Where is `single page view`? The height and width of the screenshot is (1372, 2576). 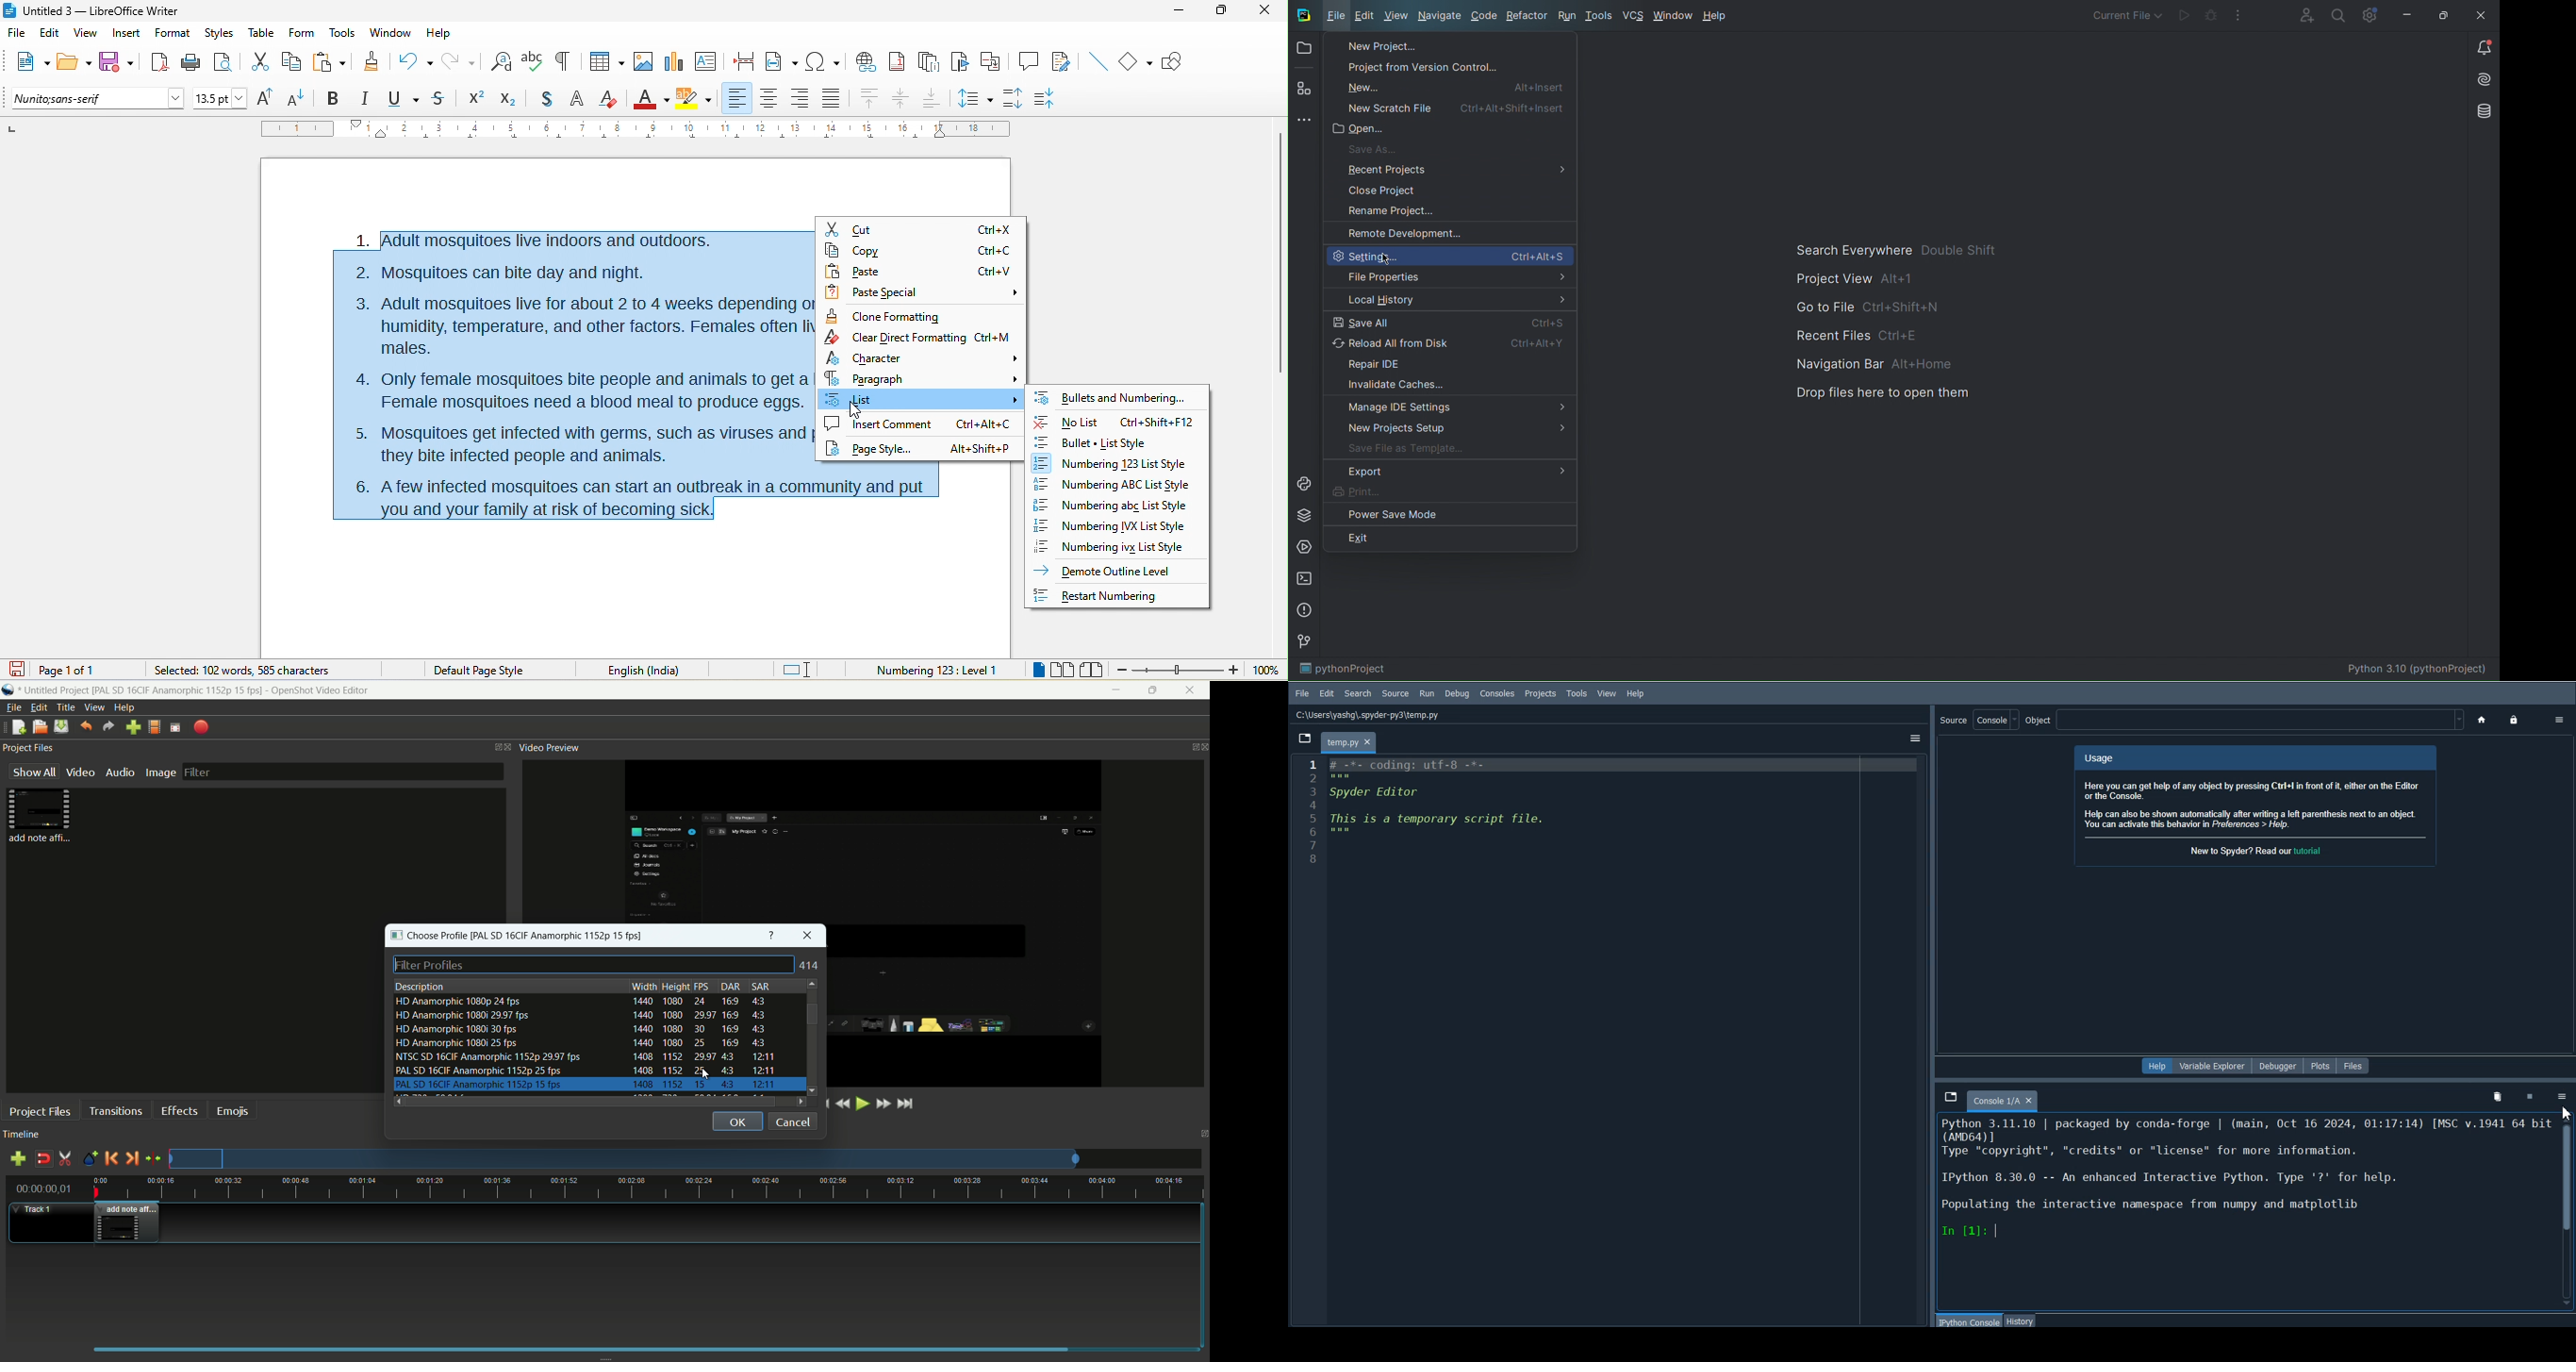
single page view is located at coordinates (1032, 671).